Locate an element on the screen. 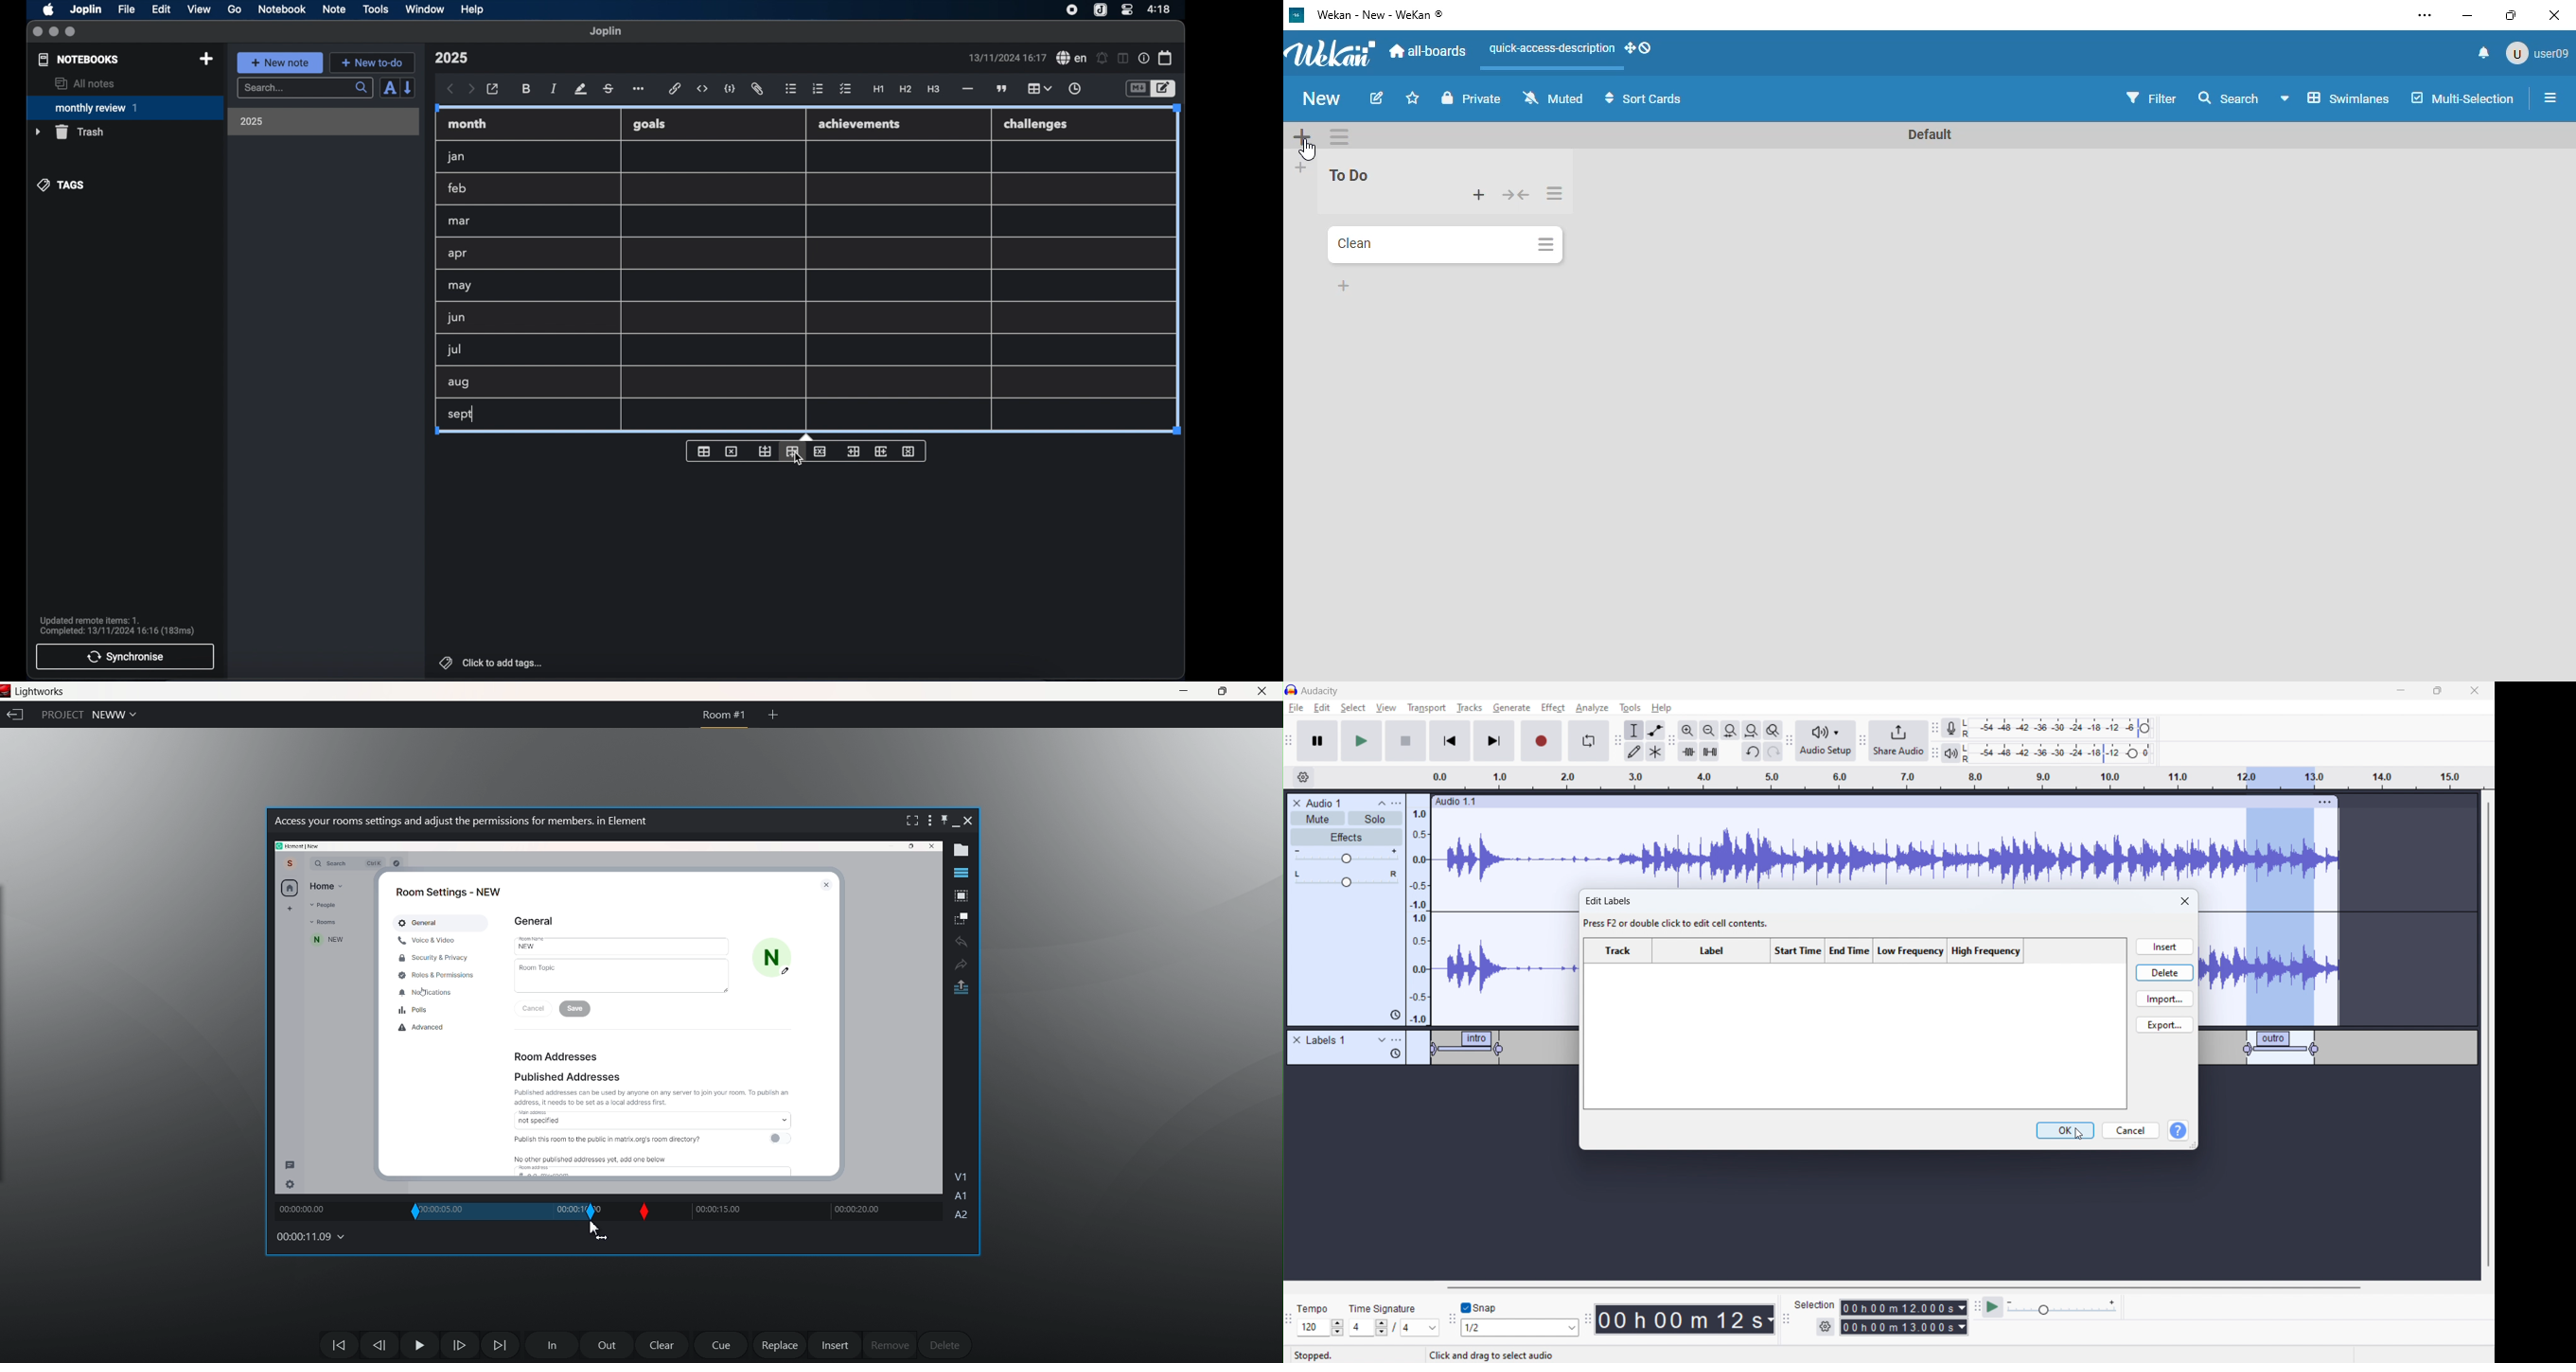  horizontal rule is located at coordinates (967, 89).